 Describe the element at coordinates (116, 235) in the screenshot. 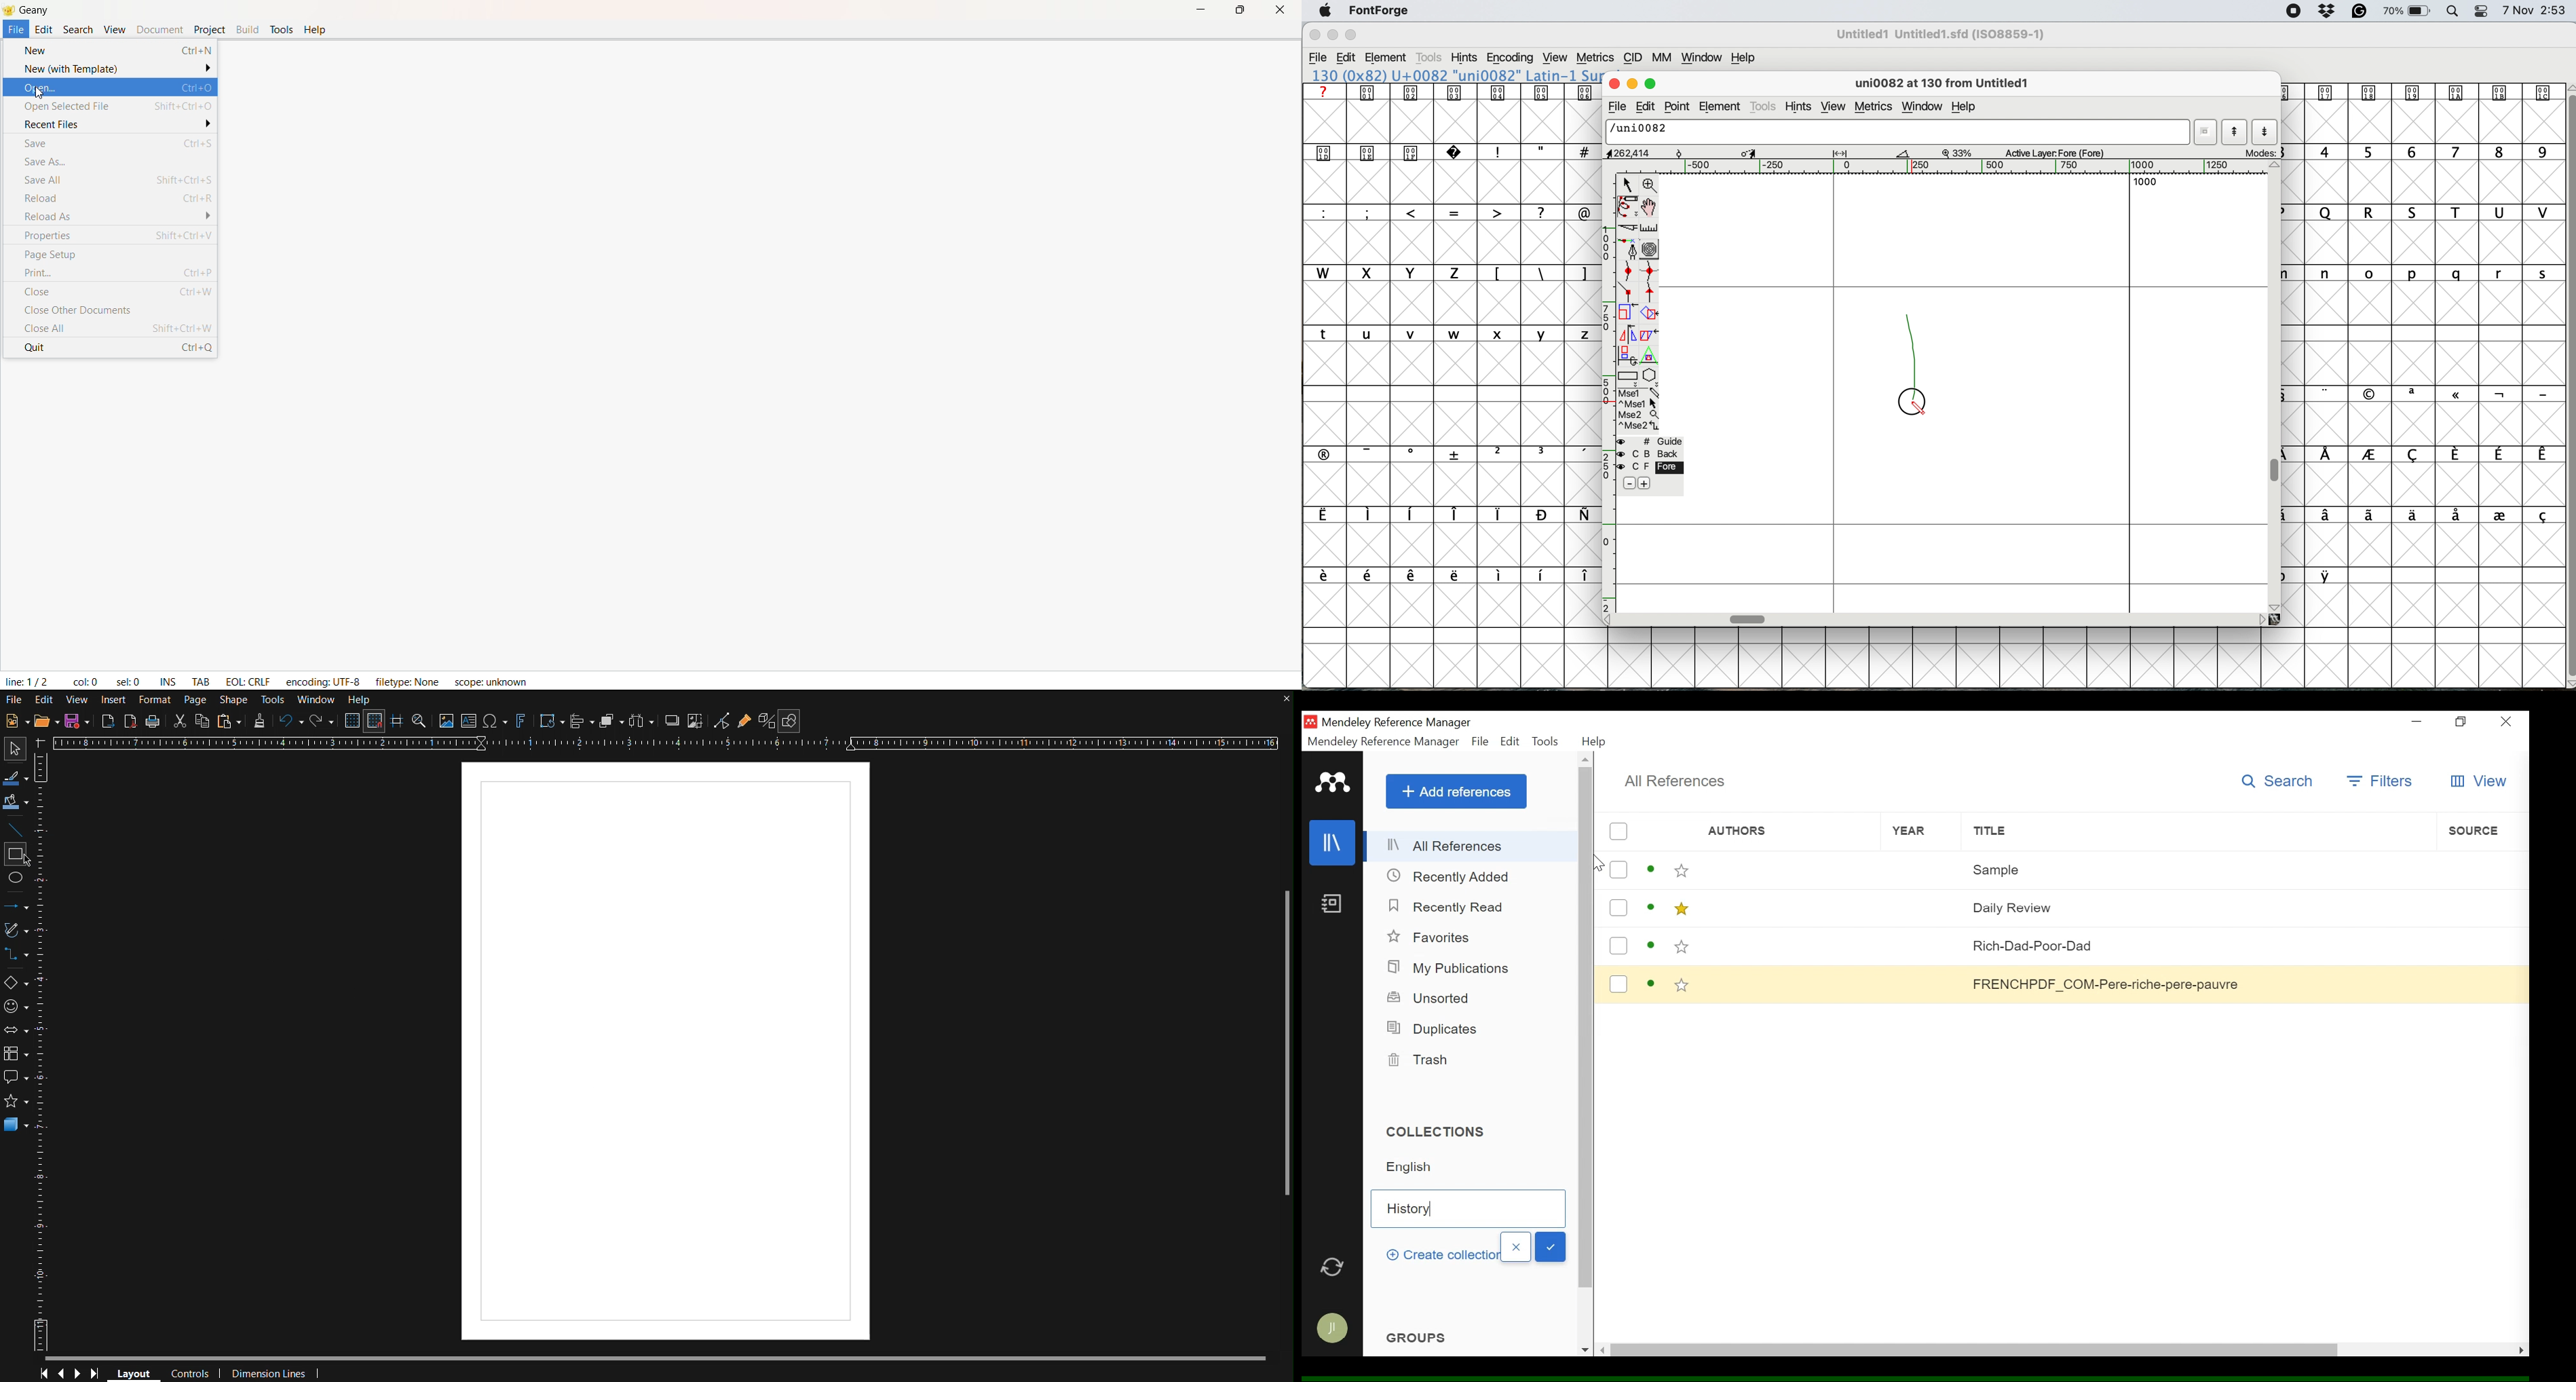

I see `Poperties` at that location.